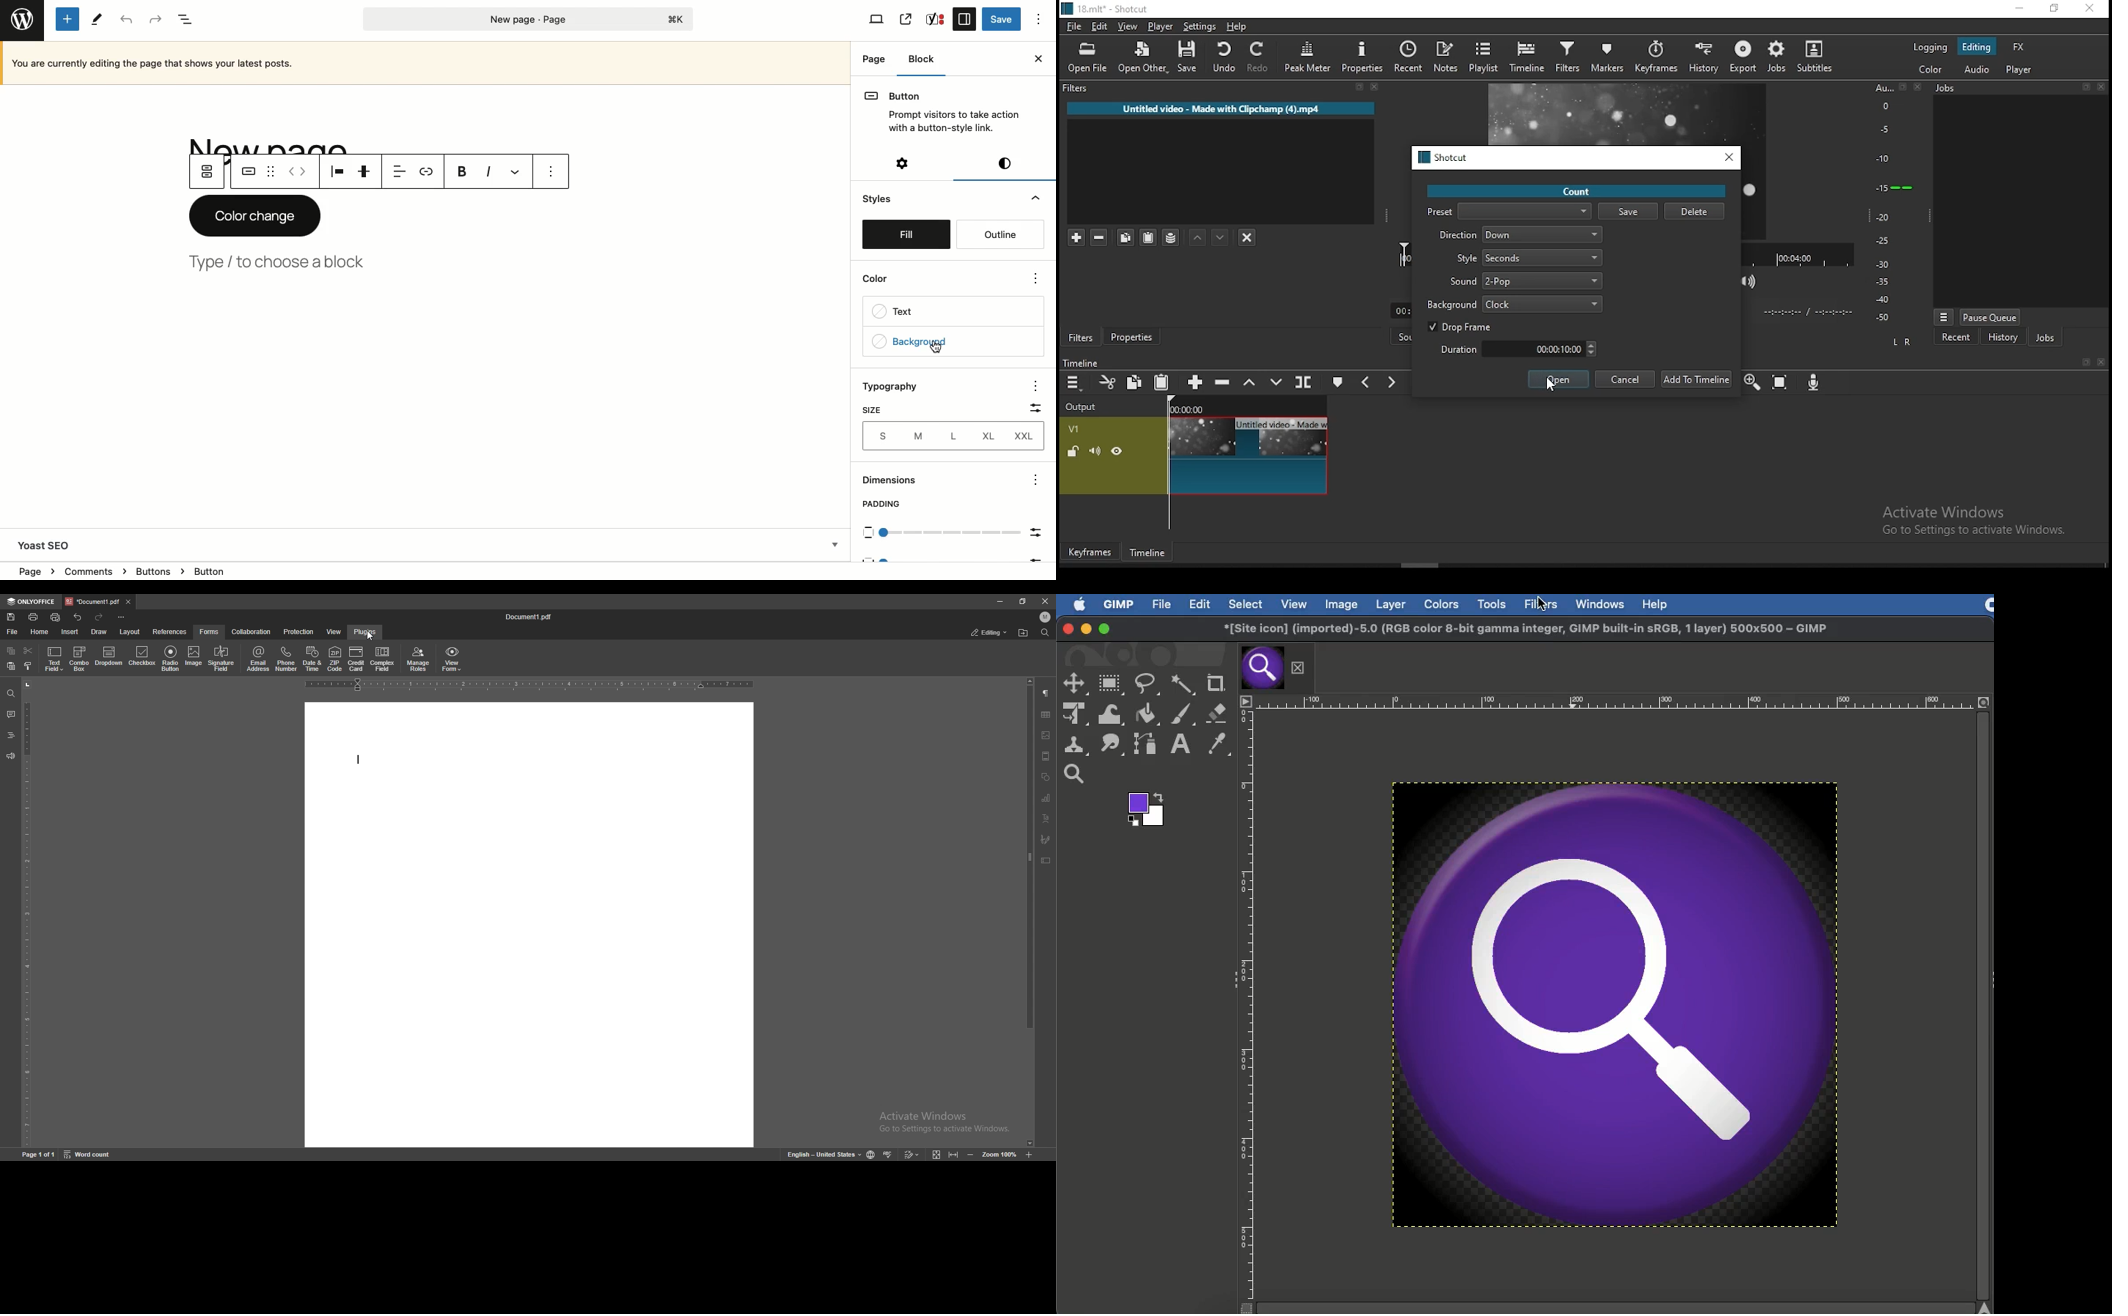 The width and height of the screenshot is (2128, 1316). What do you see at coordinates (359, 757) in the screenshot?
I see `type` at bounding box center [359, 757].